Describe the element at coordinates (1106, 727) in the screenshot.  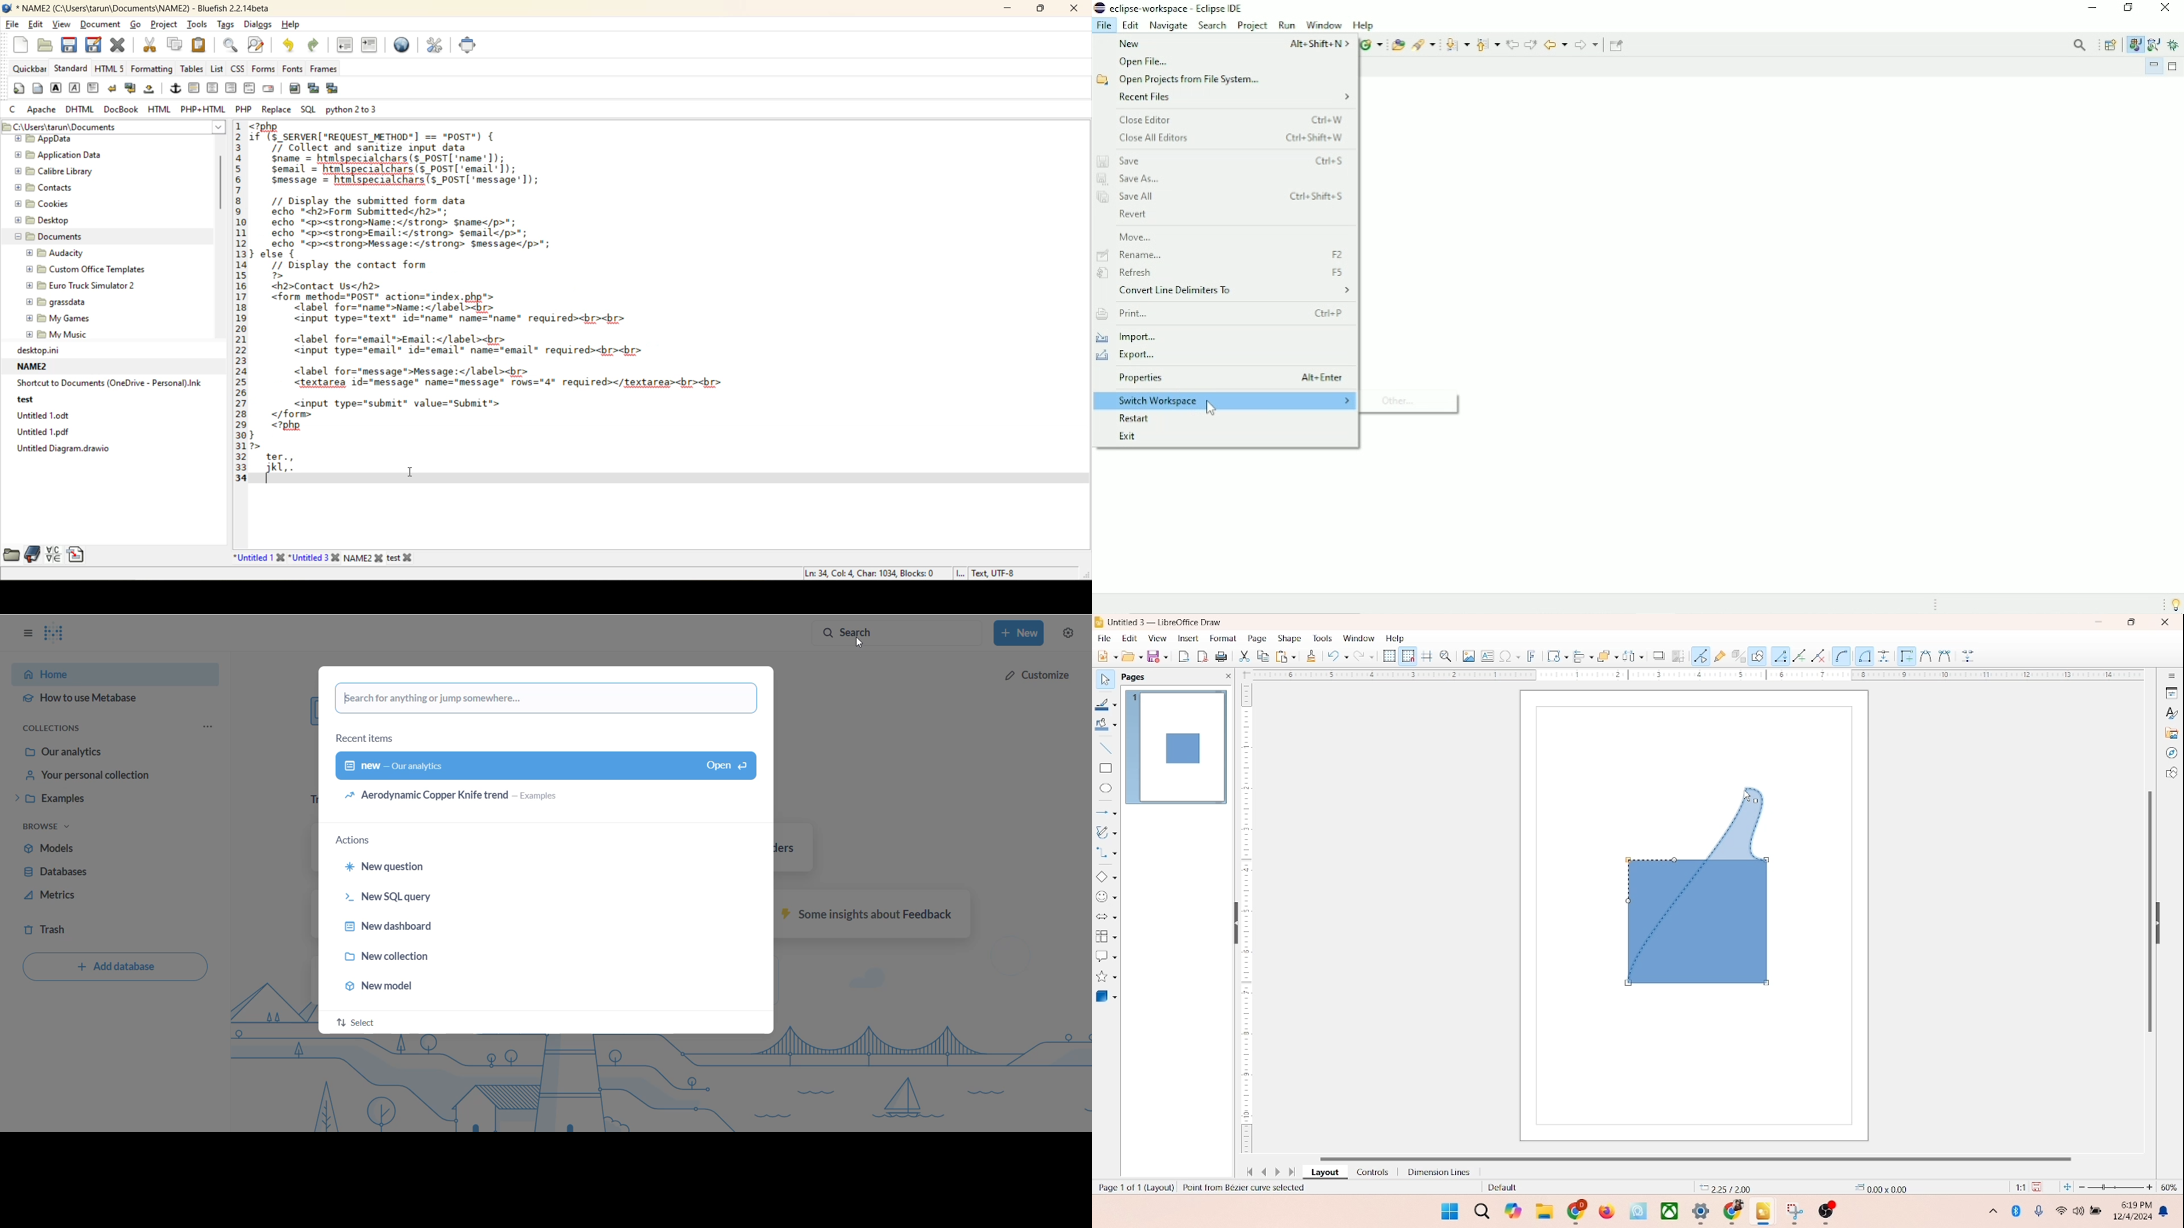
I see `fill color` at that location.